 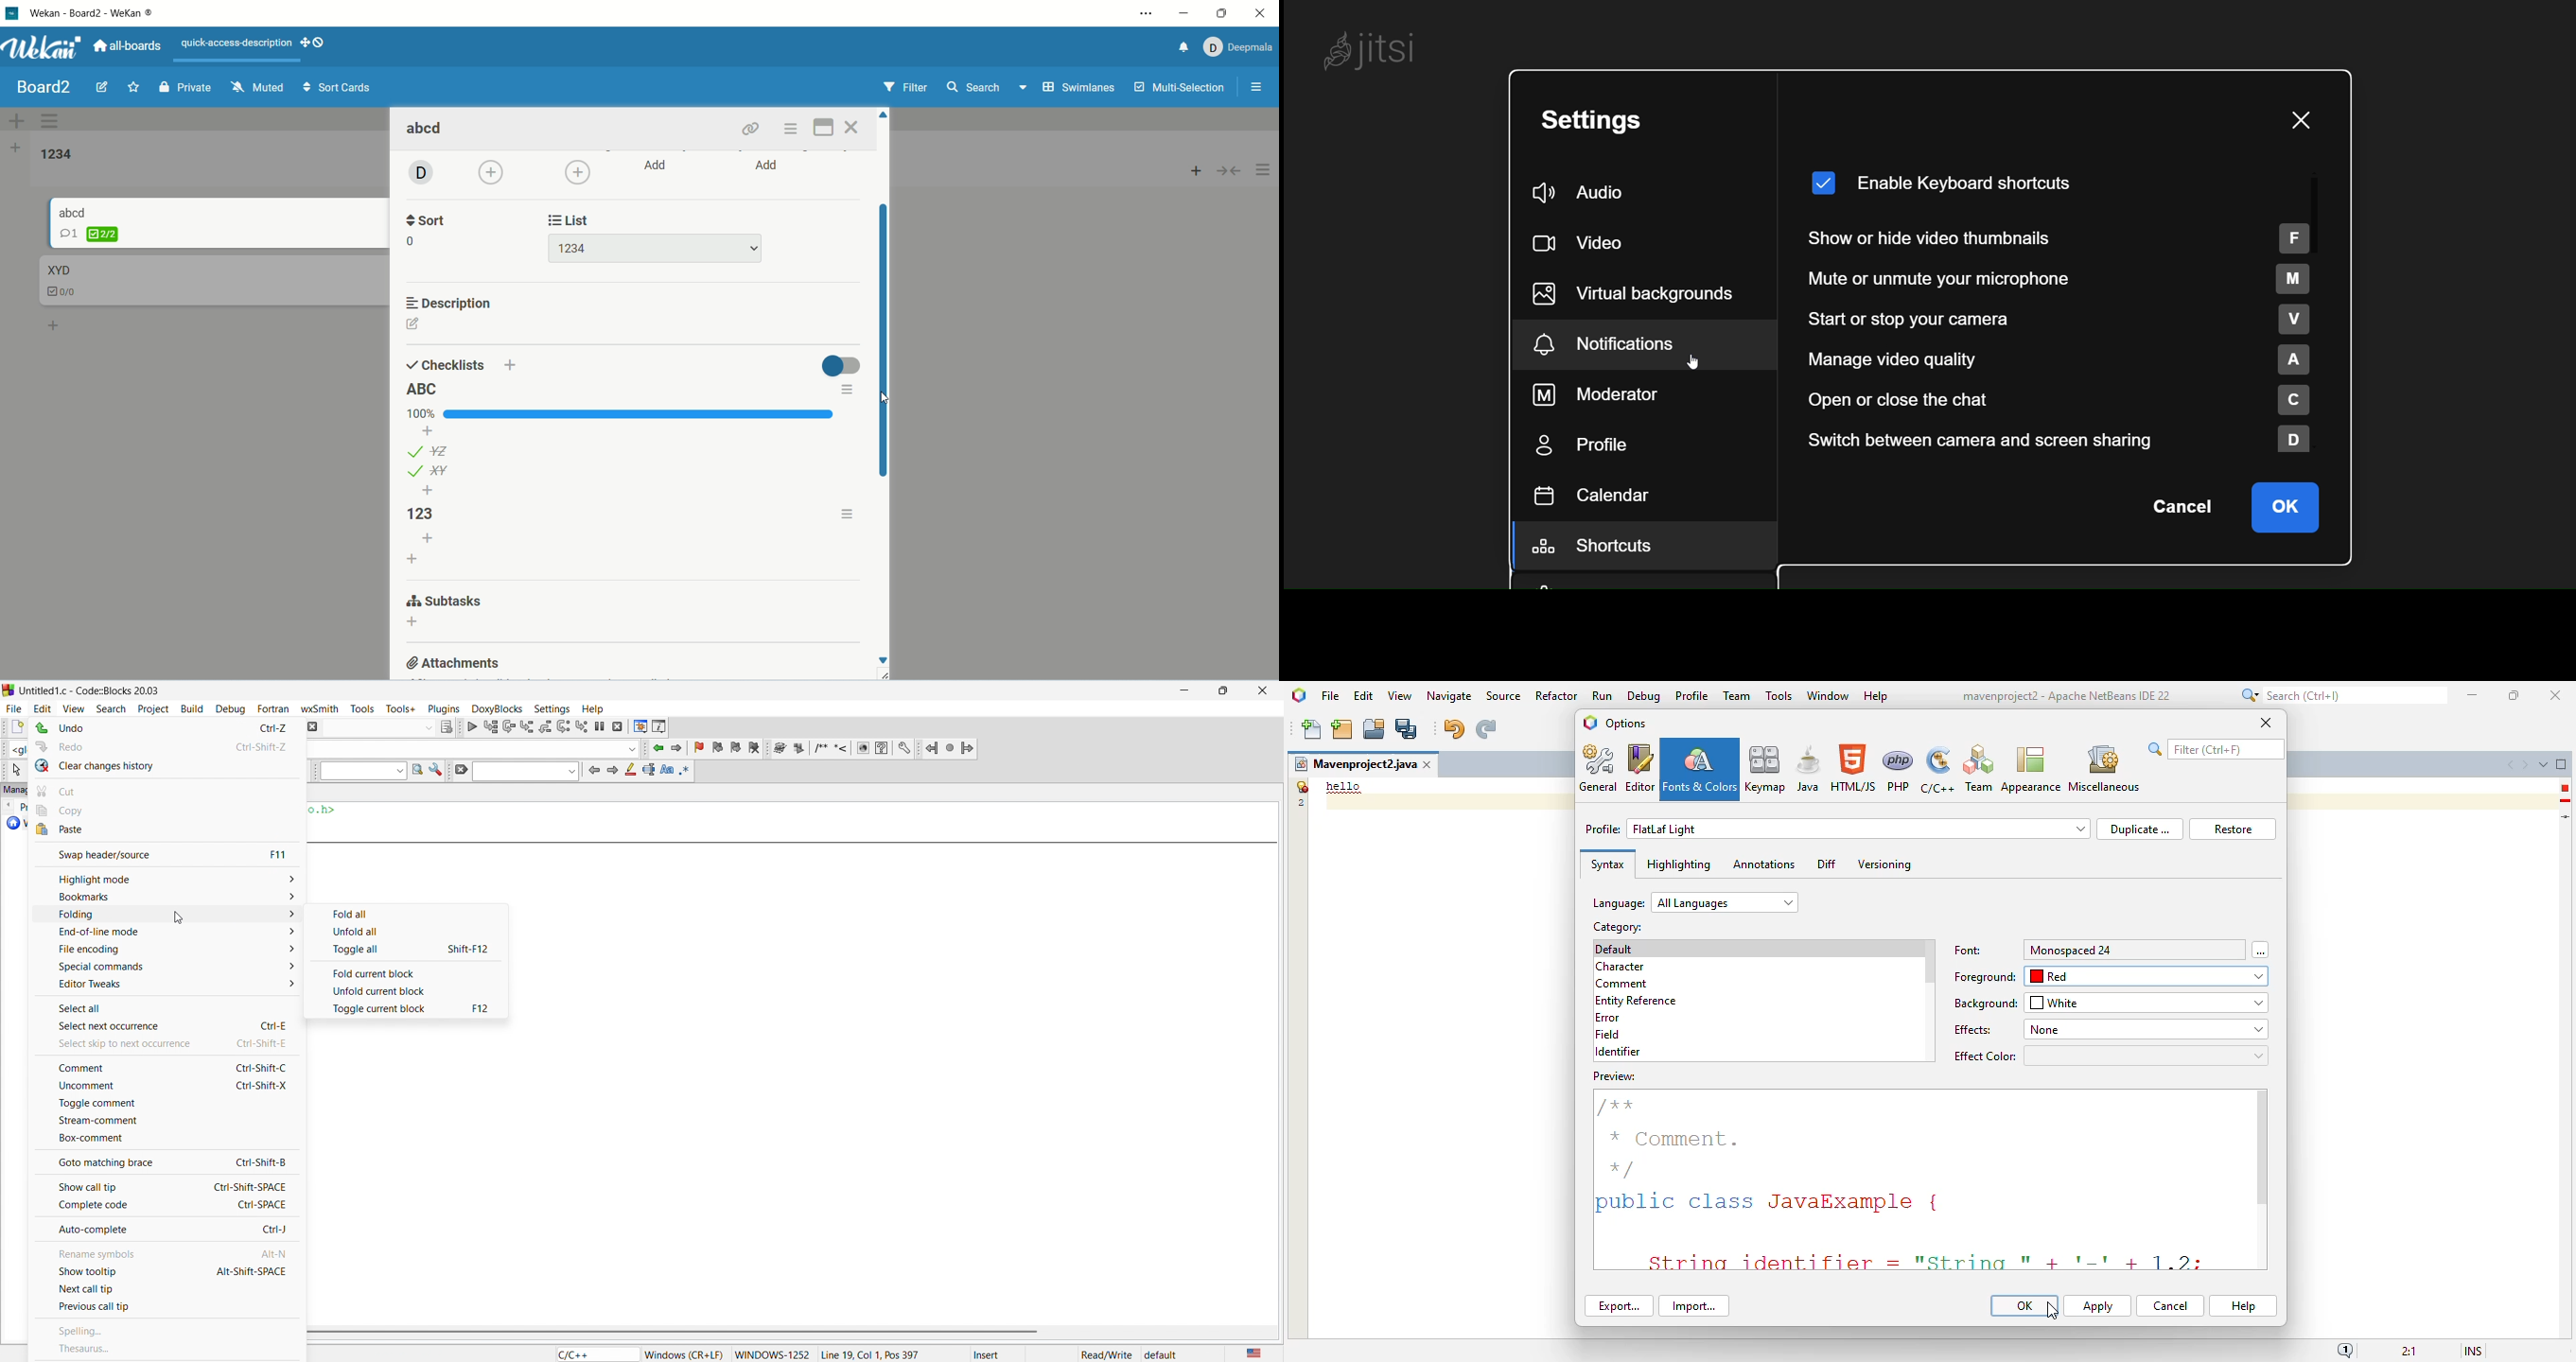 What do you see at coordinates (2474, 695) in the screenshot?
I see `minimize` at bounding box center [2474, 695].